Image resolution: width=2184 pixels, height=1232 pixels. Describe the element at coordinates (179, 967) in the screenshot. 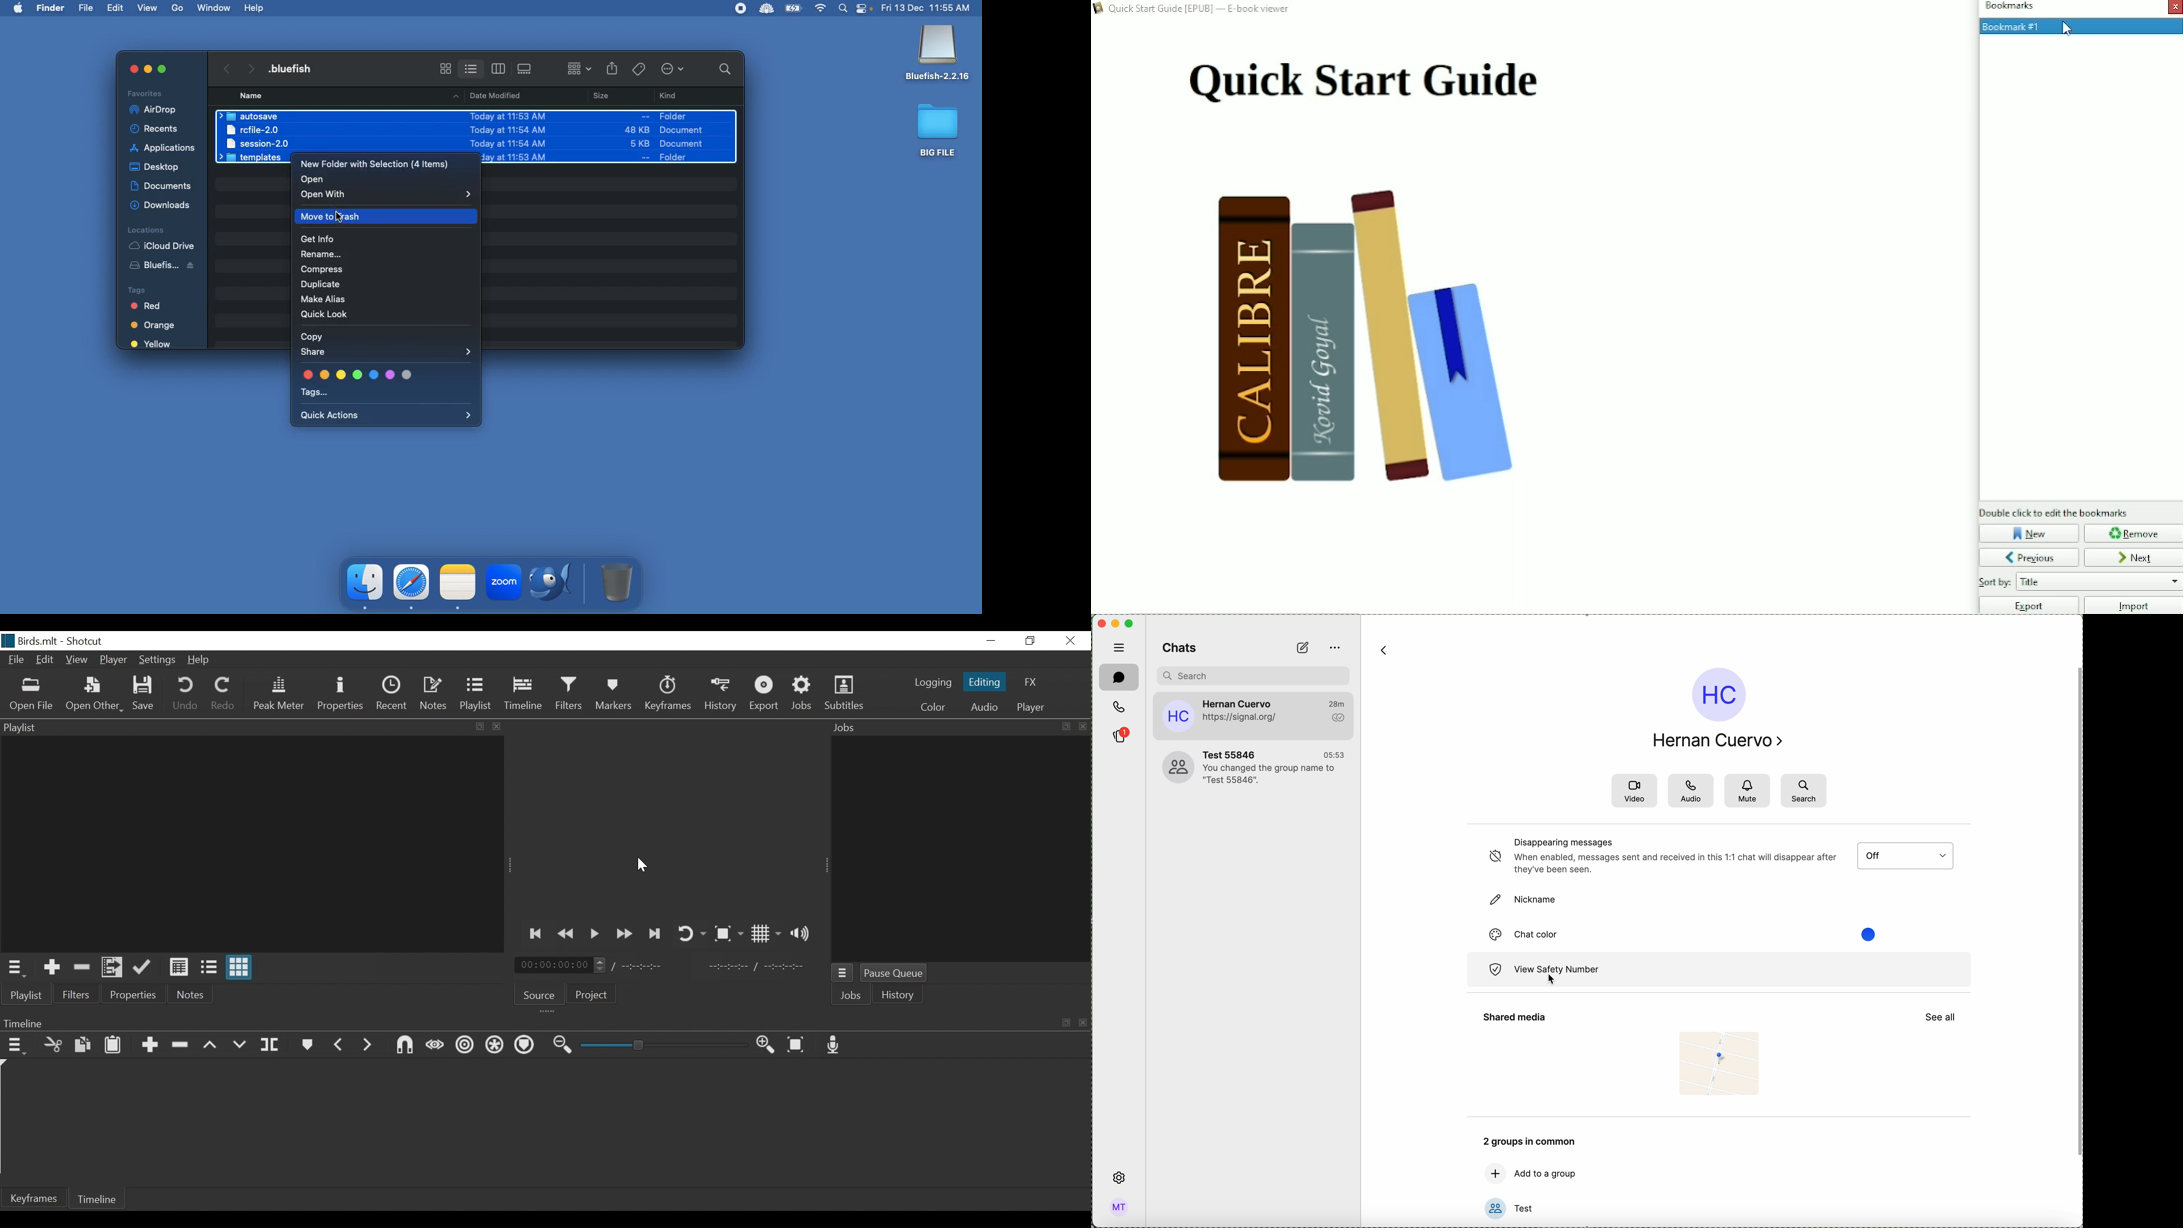

I see `View as Detail` at that location.